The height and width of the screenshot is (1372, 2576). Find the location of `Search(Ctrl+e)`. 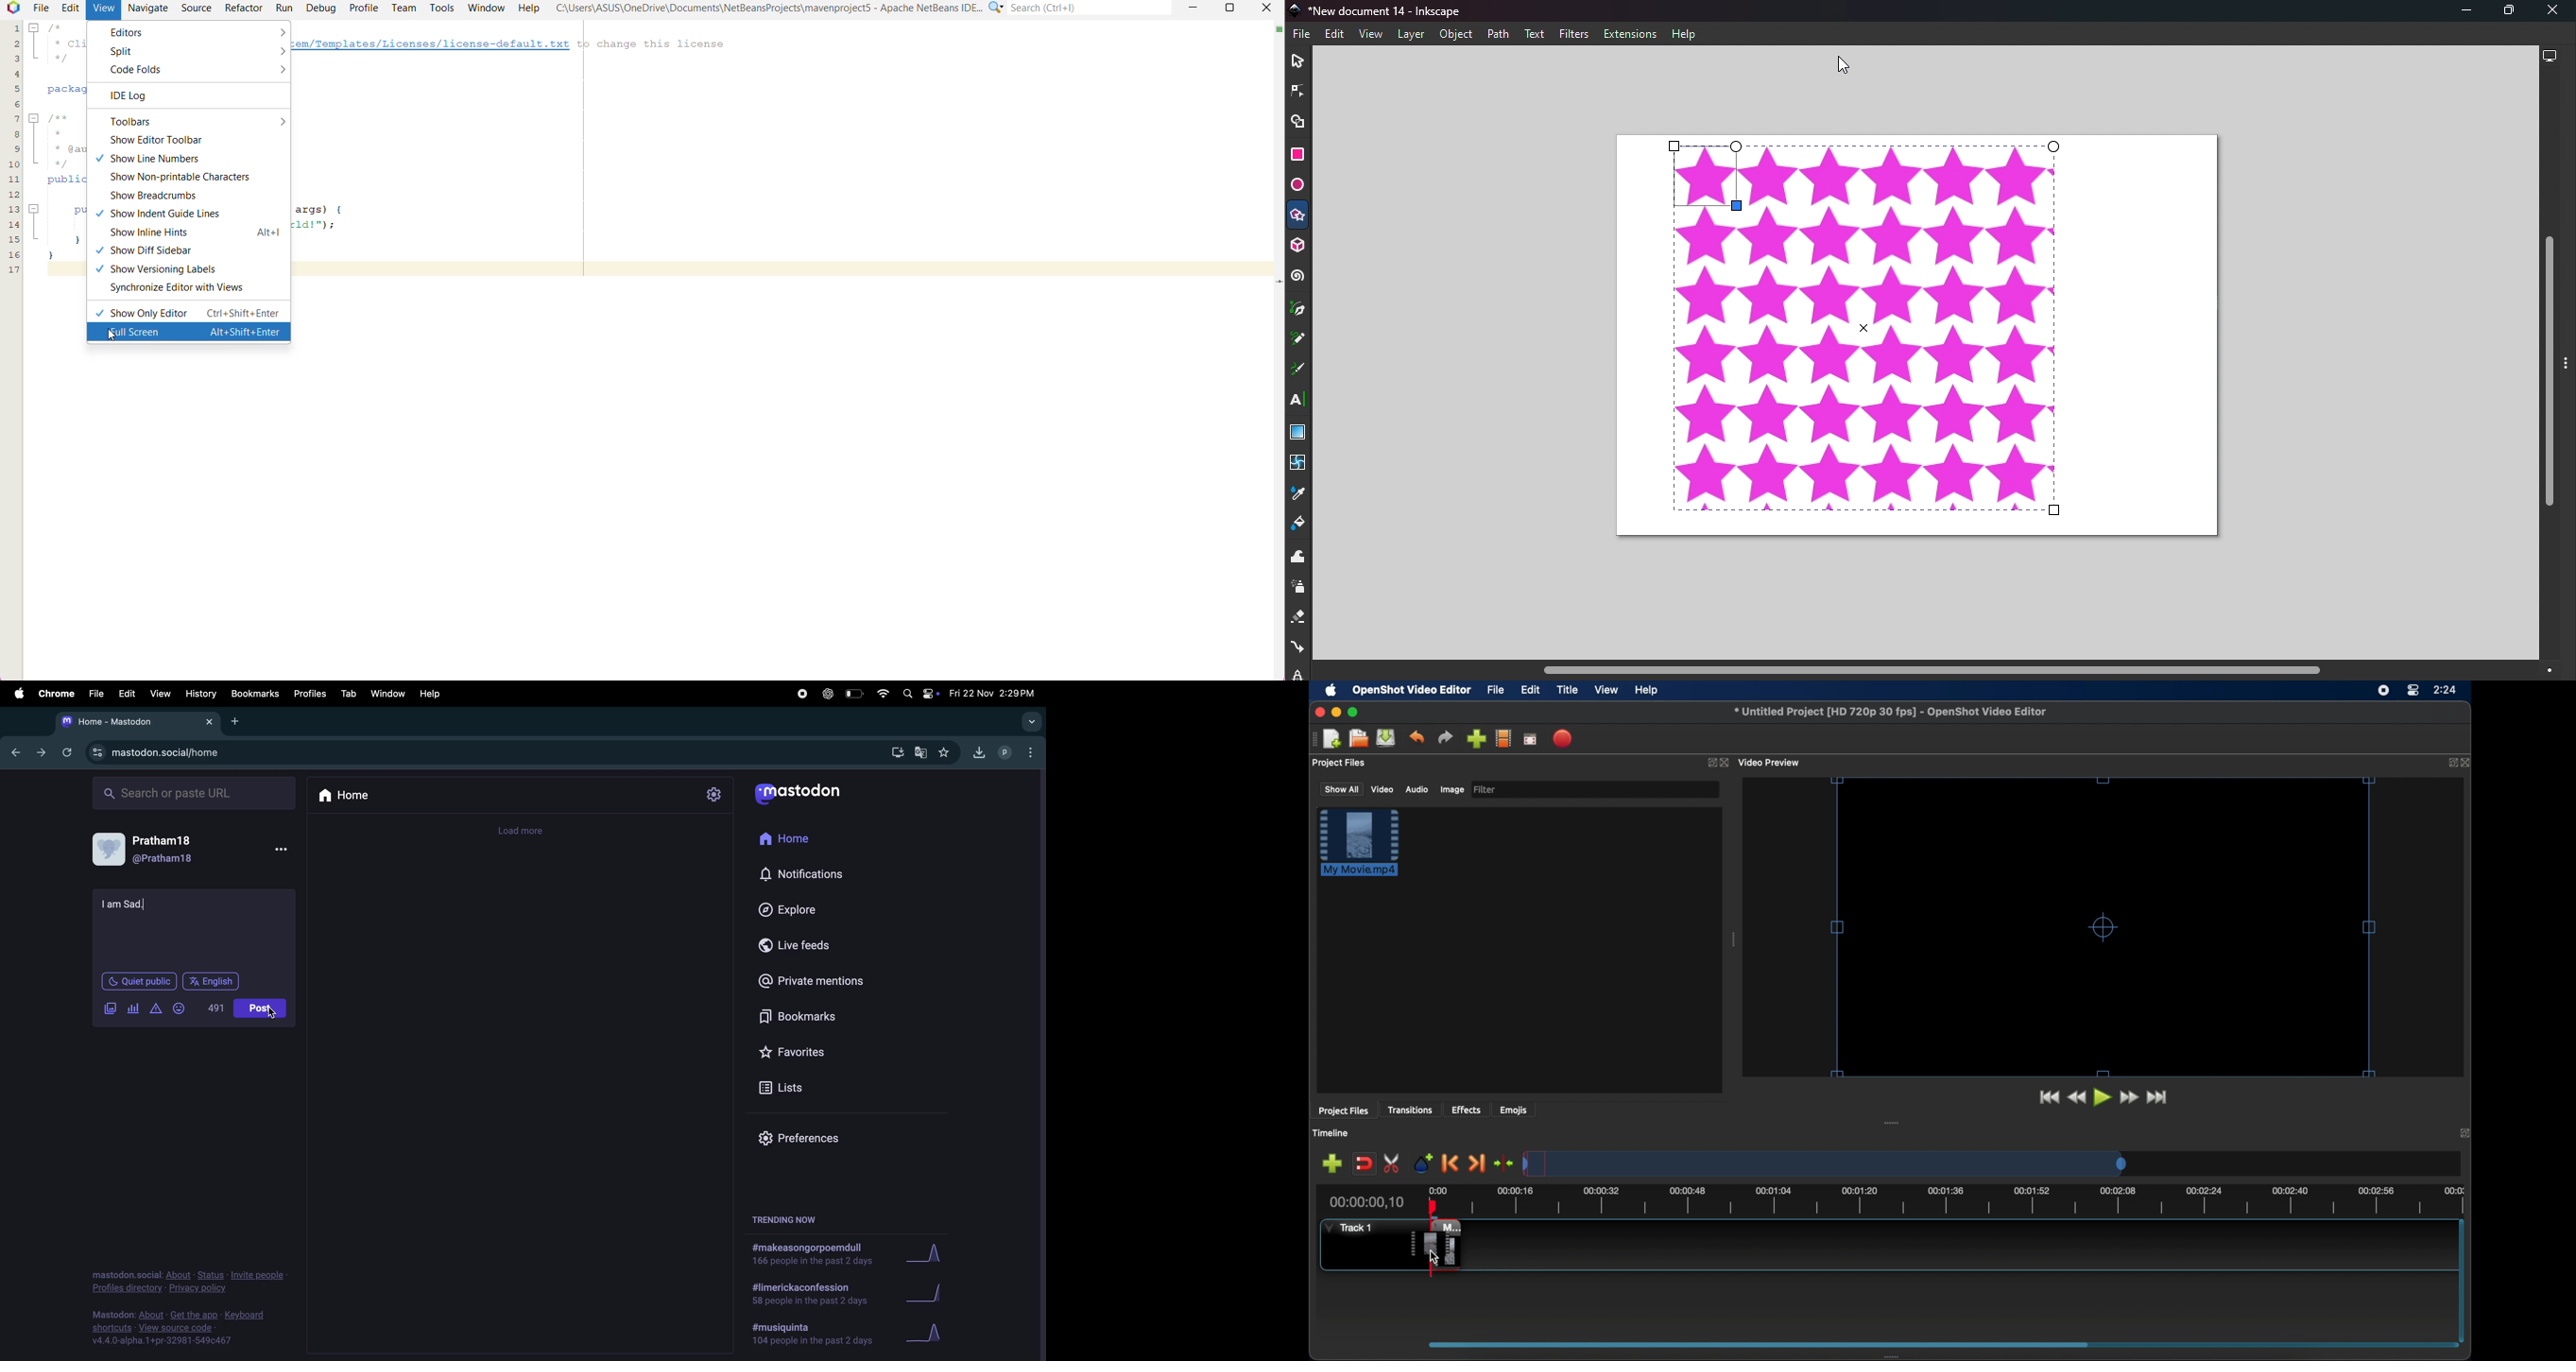

Search(Ctrl+e) is located at coordinates (1092, 8).